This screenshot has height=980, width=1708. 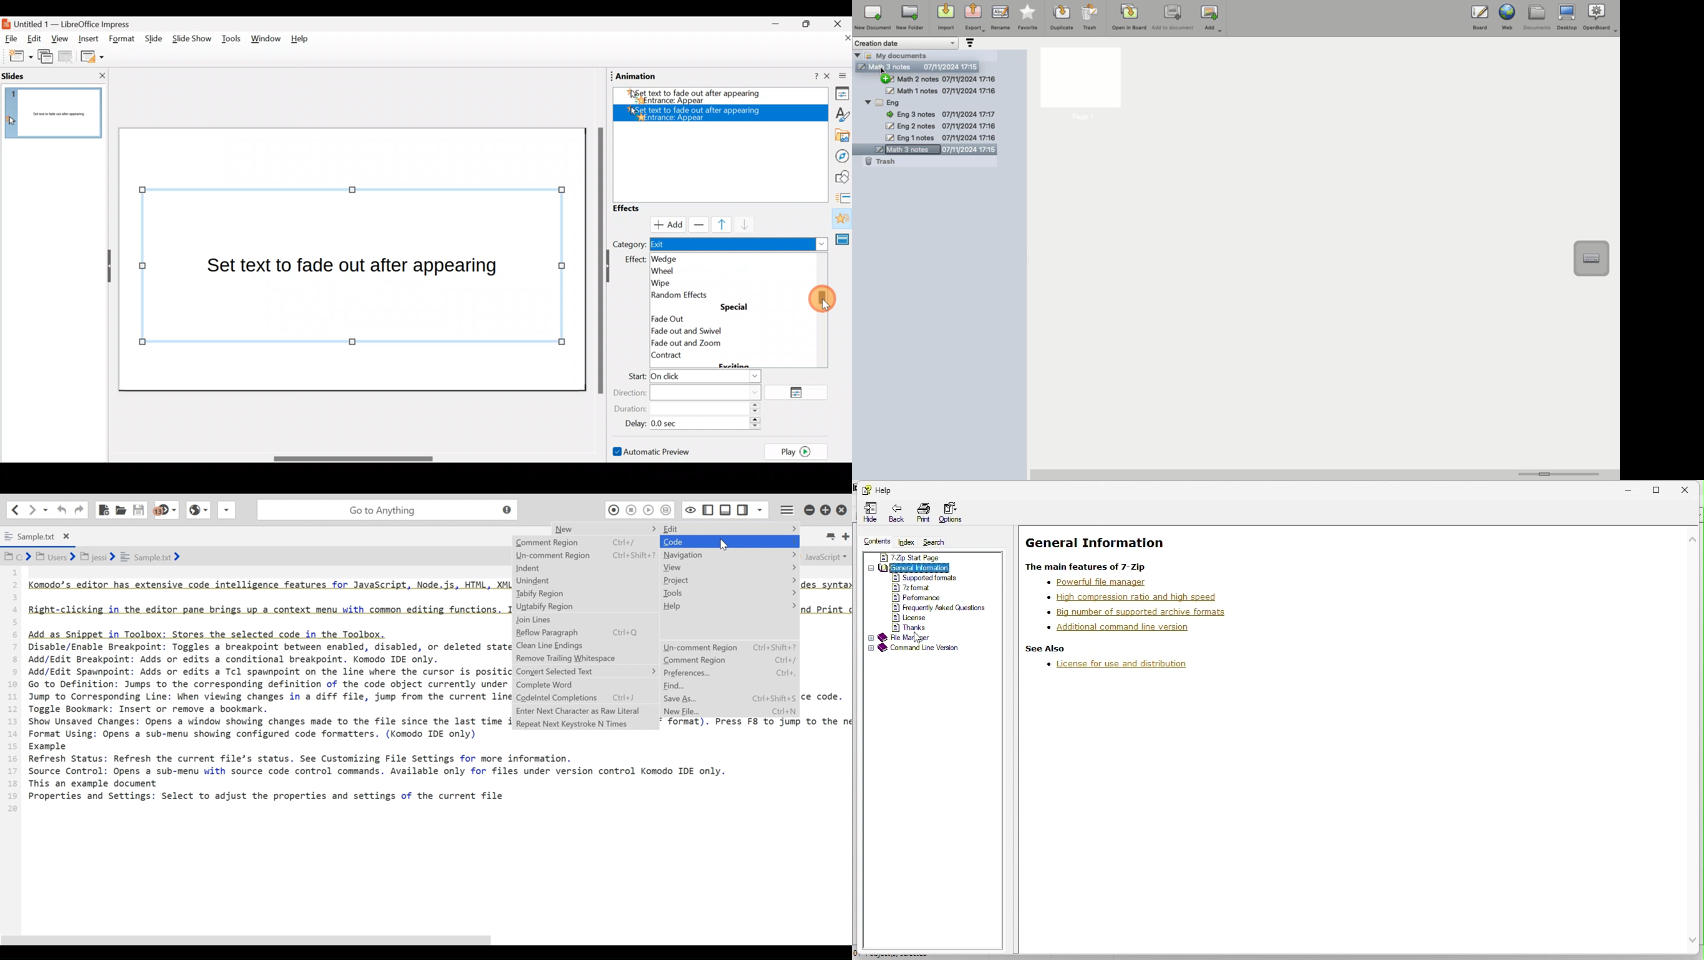 What do you see at coordinates (685, 332) in the screenshot?
I see `Circle` at bounding box center [685, 332].